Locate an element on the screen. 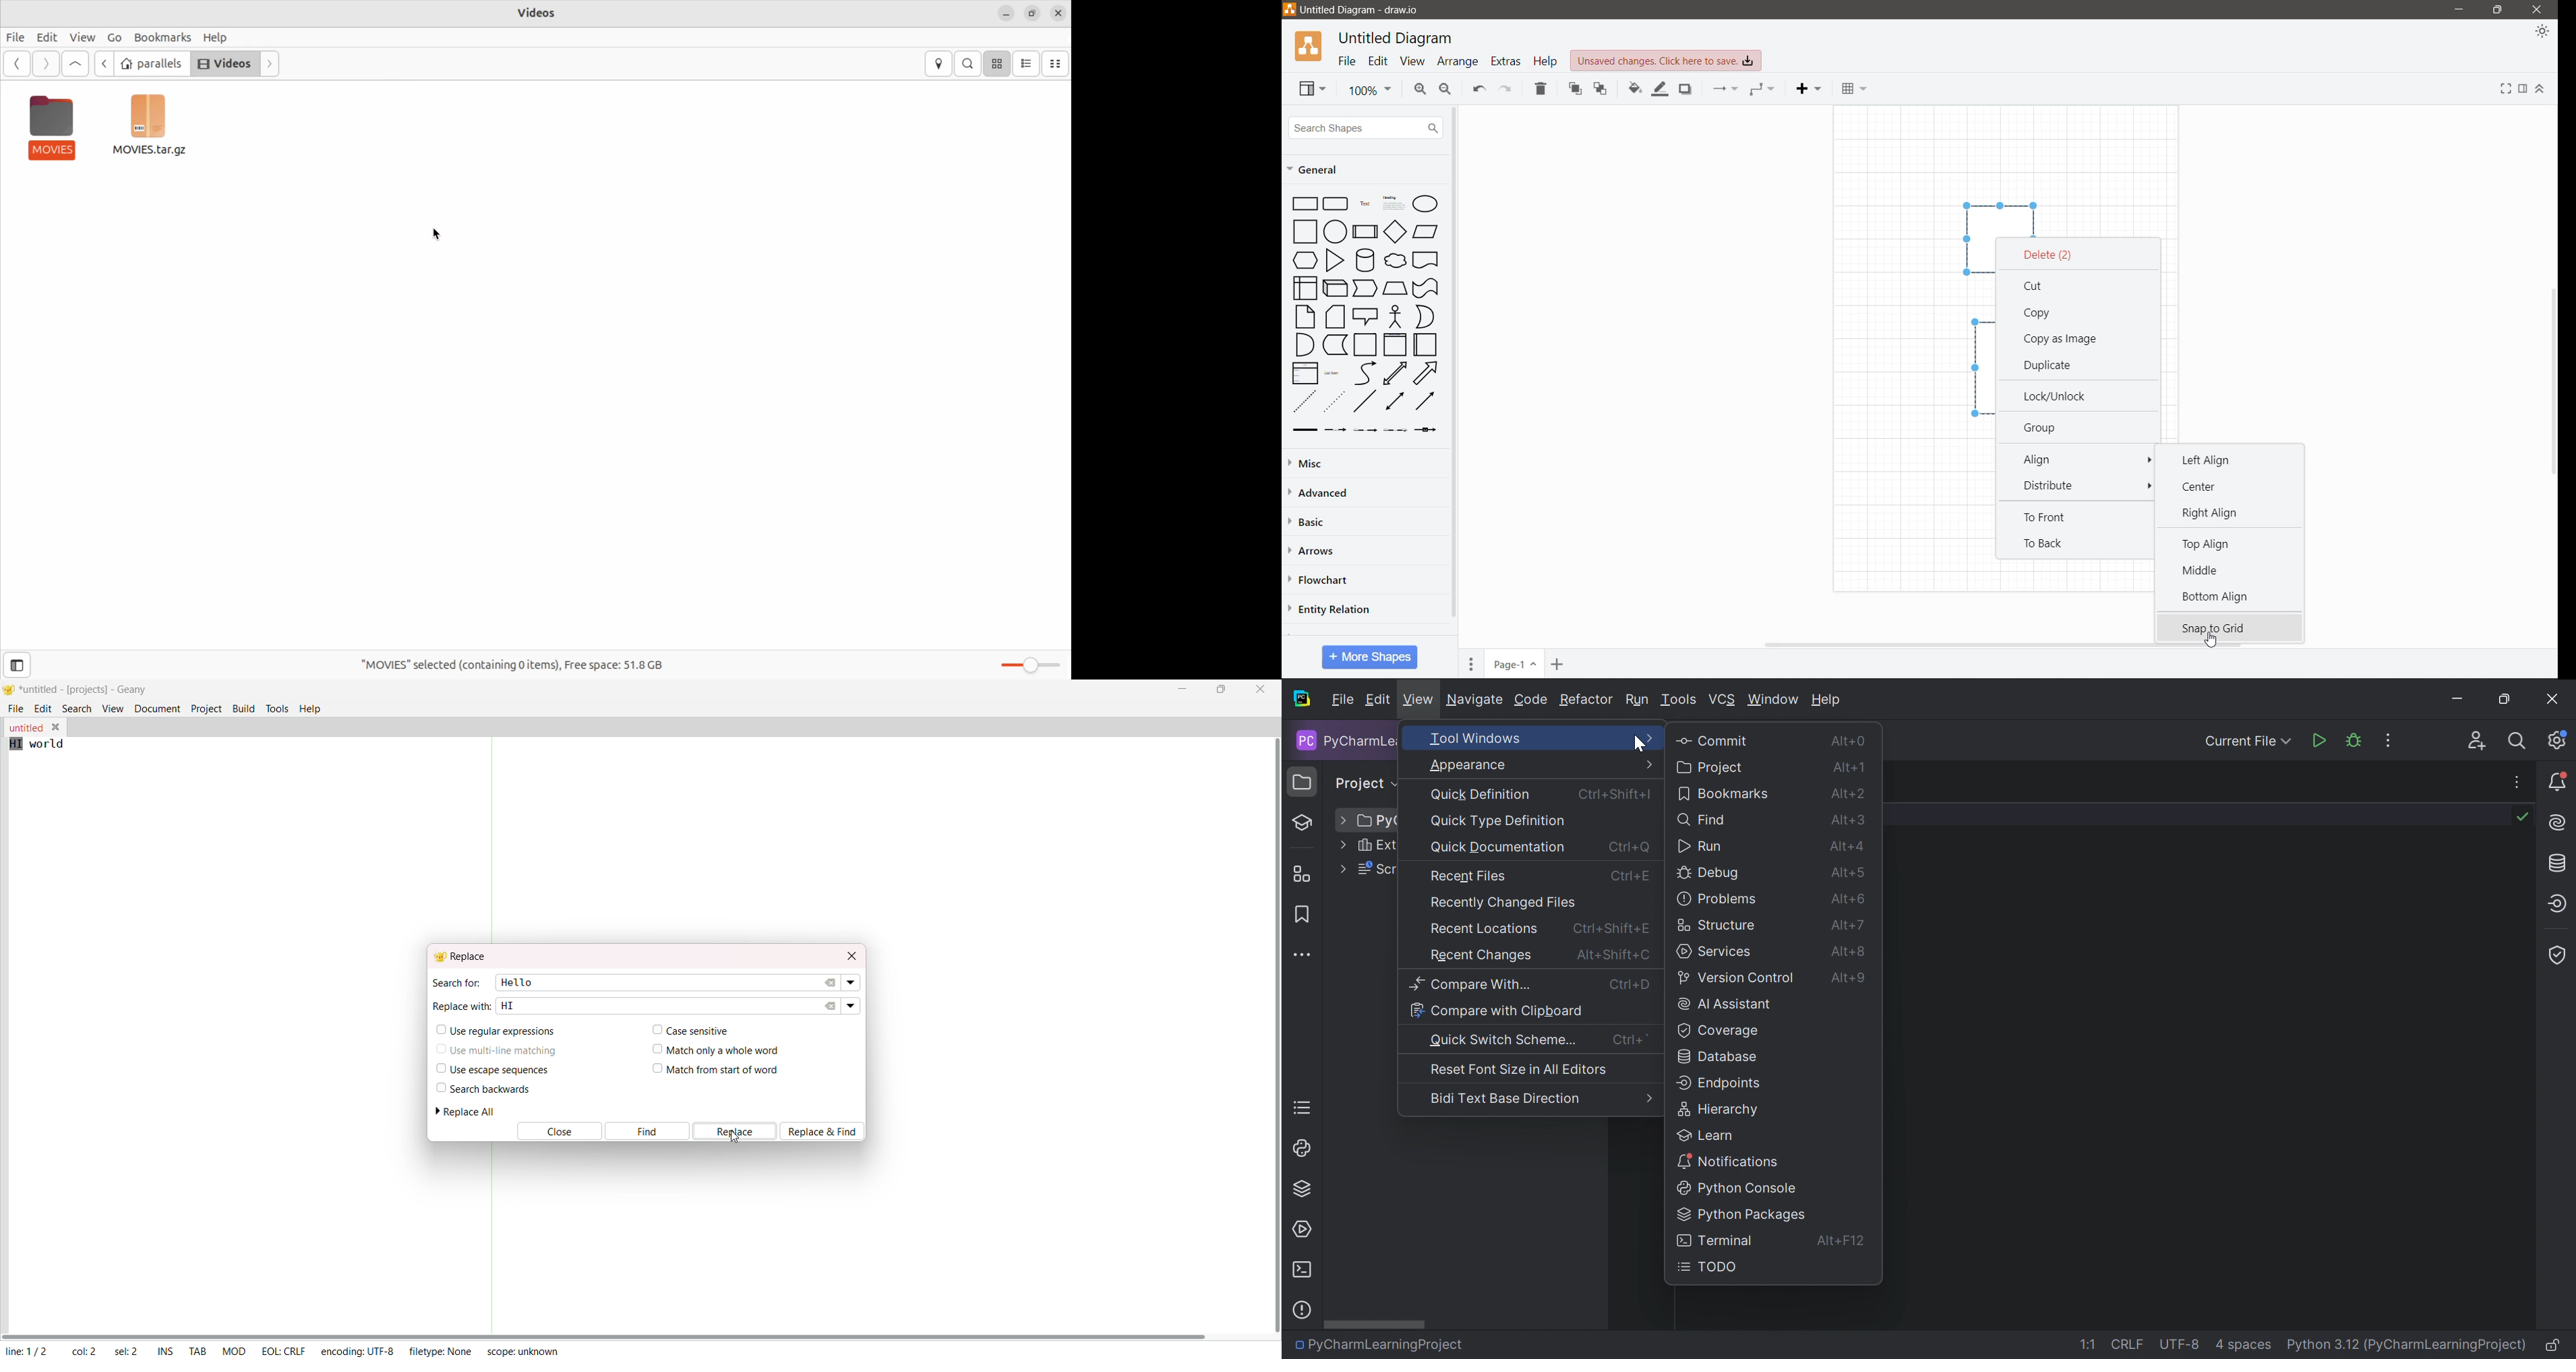 The width and height of the screenshot is (2576, 1372). cursor is located at coordinates (734, 1137).